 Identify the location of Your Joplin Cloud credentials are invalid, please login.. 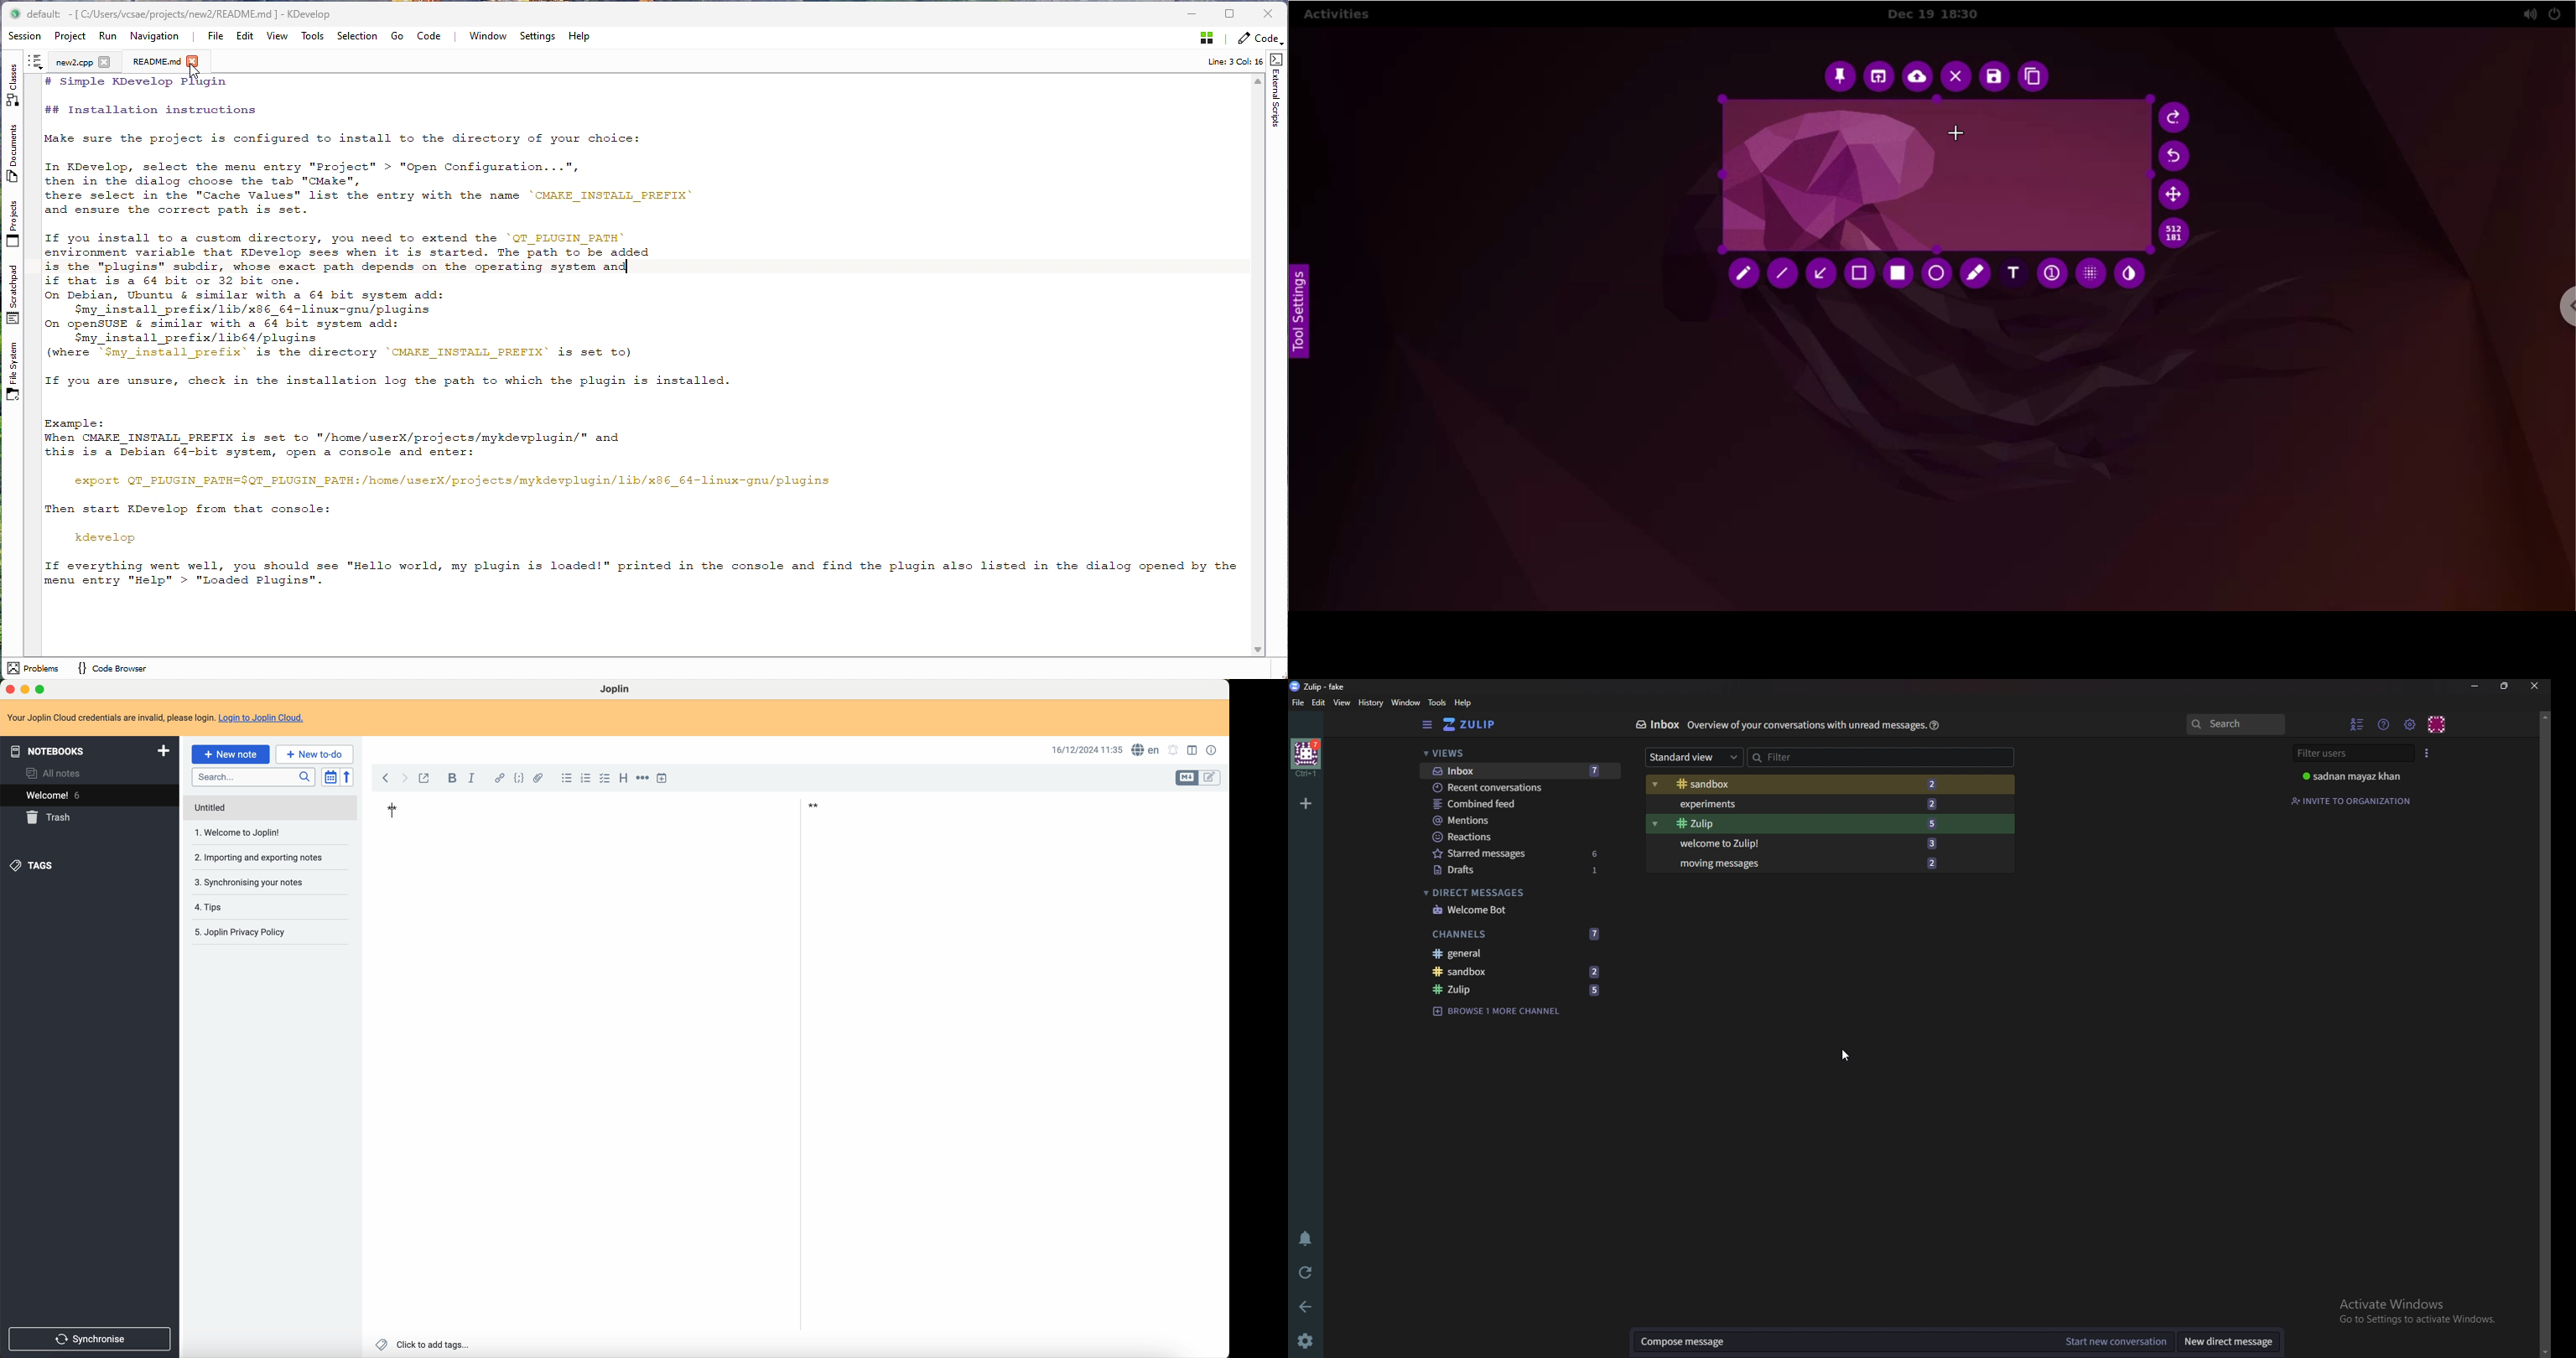
(110, 717).